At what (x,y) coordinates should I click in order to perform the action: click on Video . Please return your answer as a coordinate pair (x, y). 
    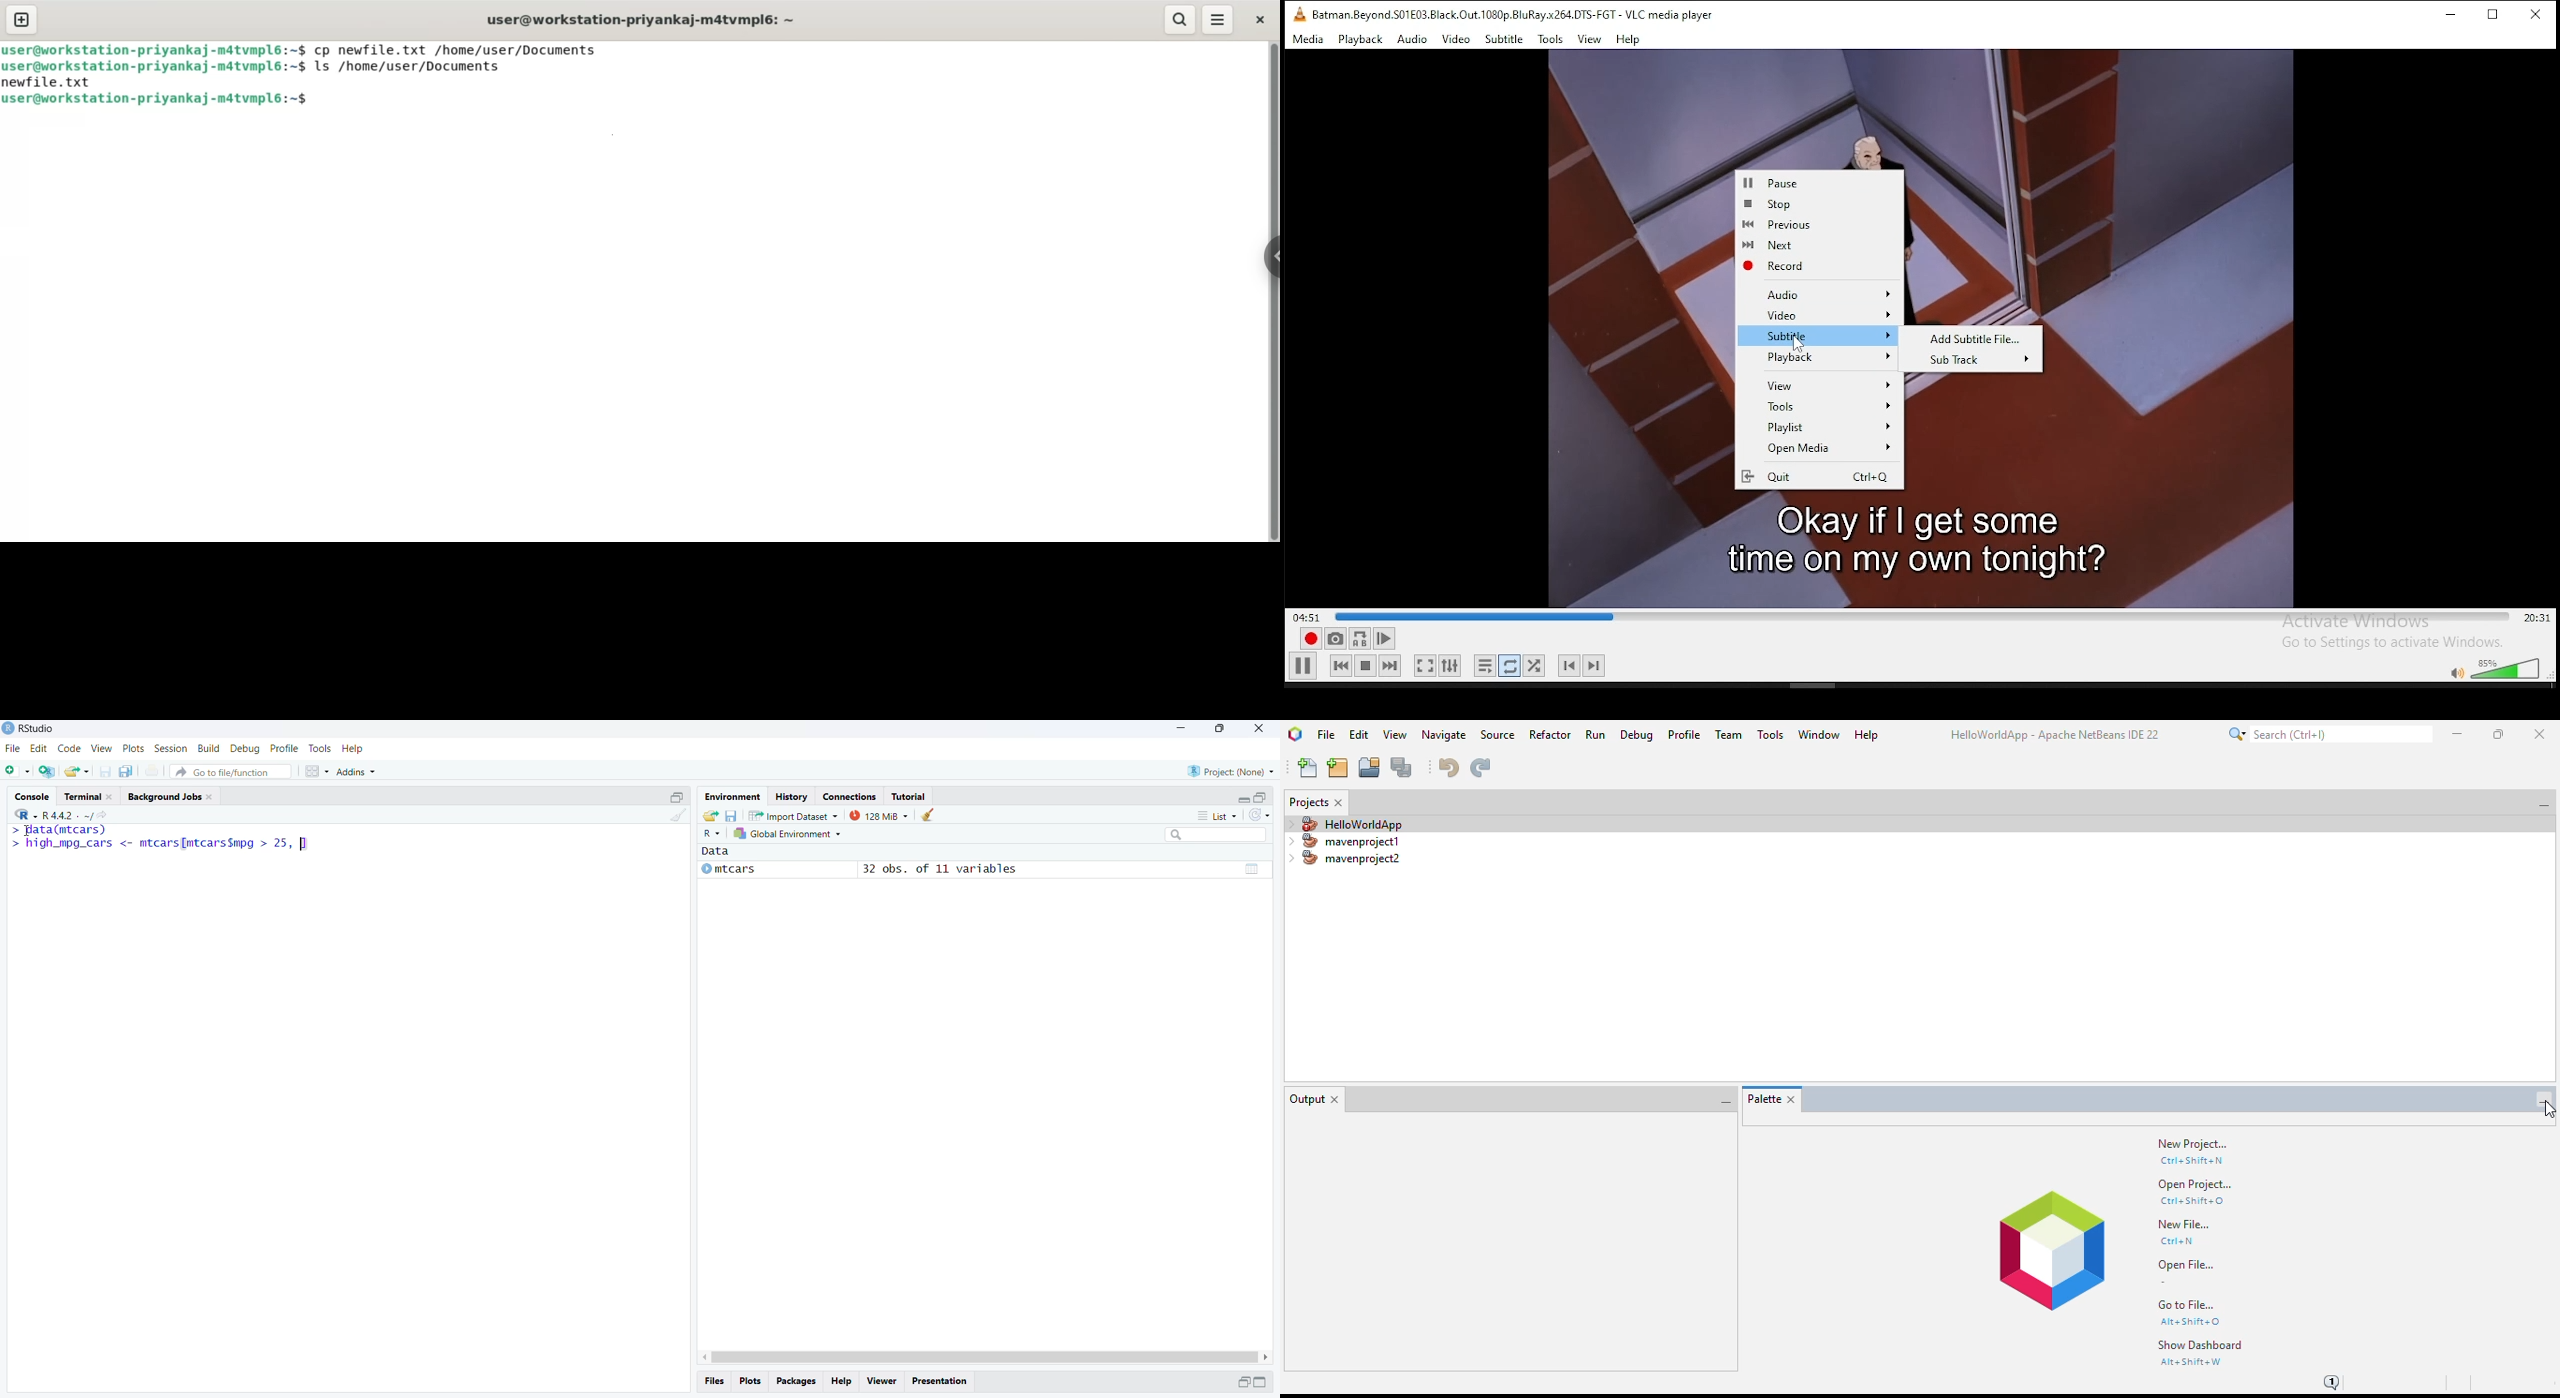
    Looking at the image, I should click on (1823, 315).